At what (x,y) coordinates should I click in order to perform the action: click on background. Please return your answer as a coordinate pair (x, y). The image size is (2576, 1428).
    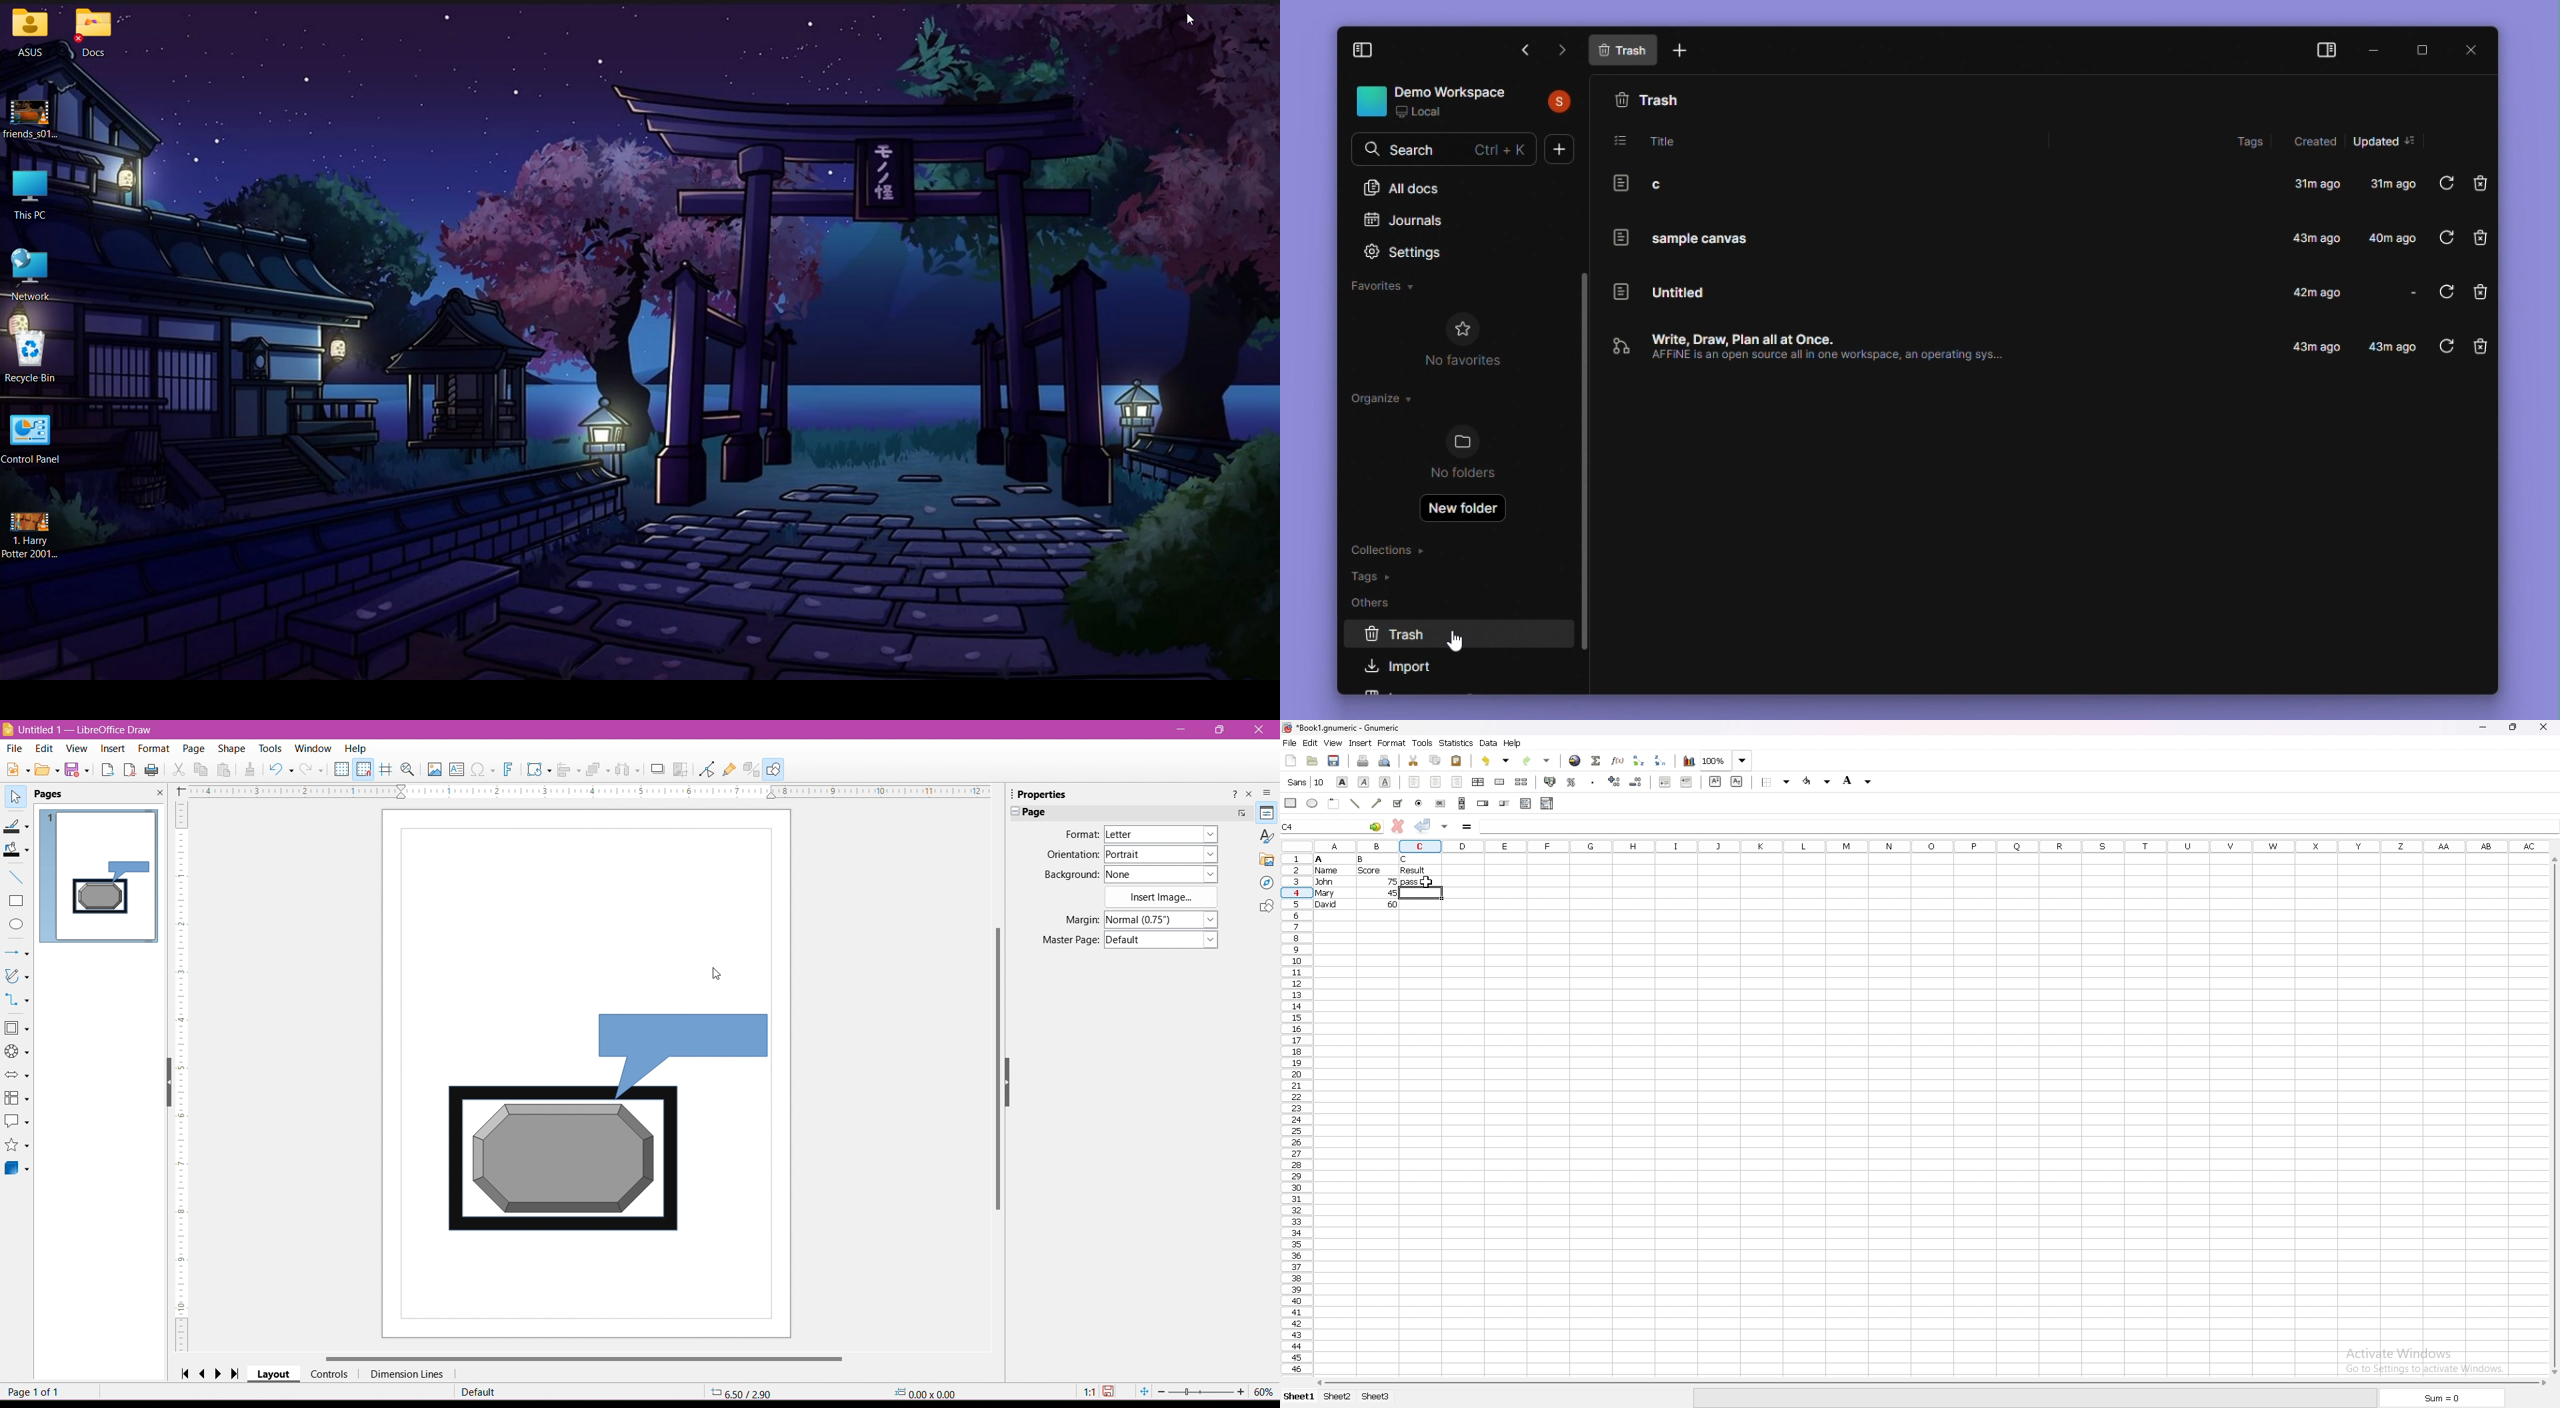
    Looking at the image, I should click on (1861, 781).